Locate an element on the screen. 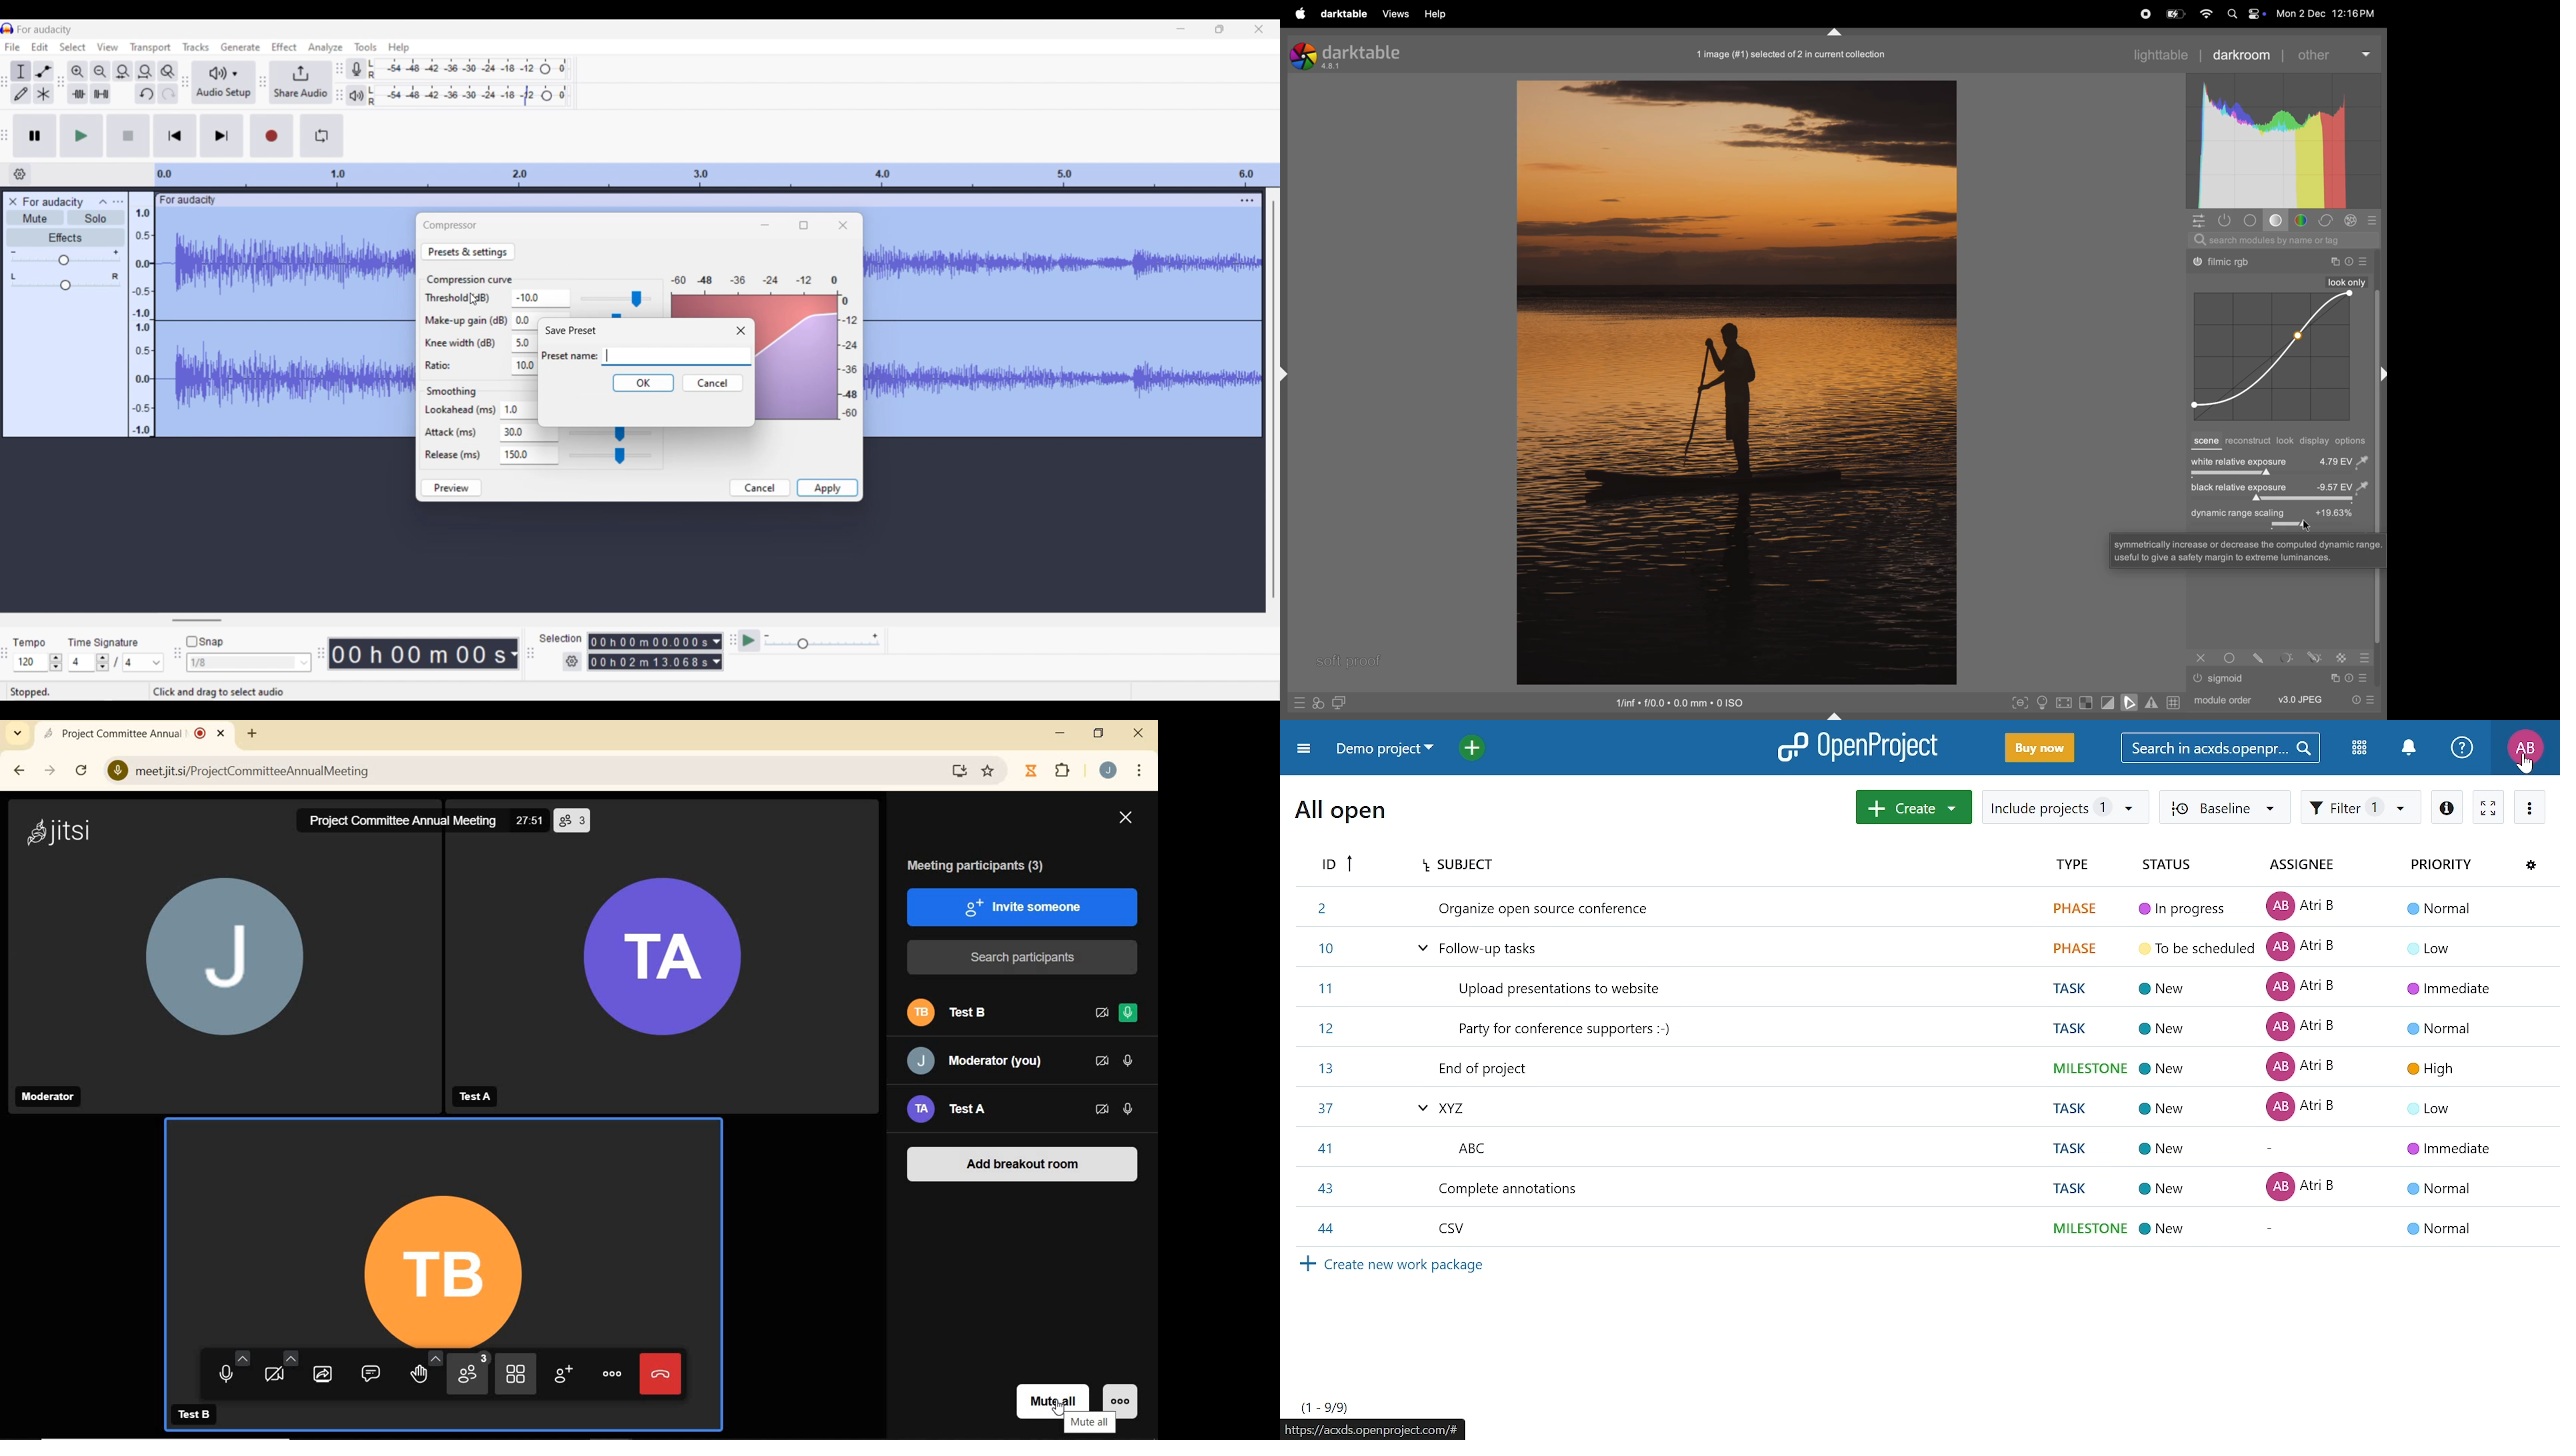  Draw tool is located at coordinates (21, 94).